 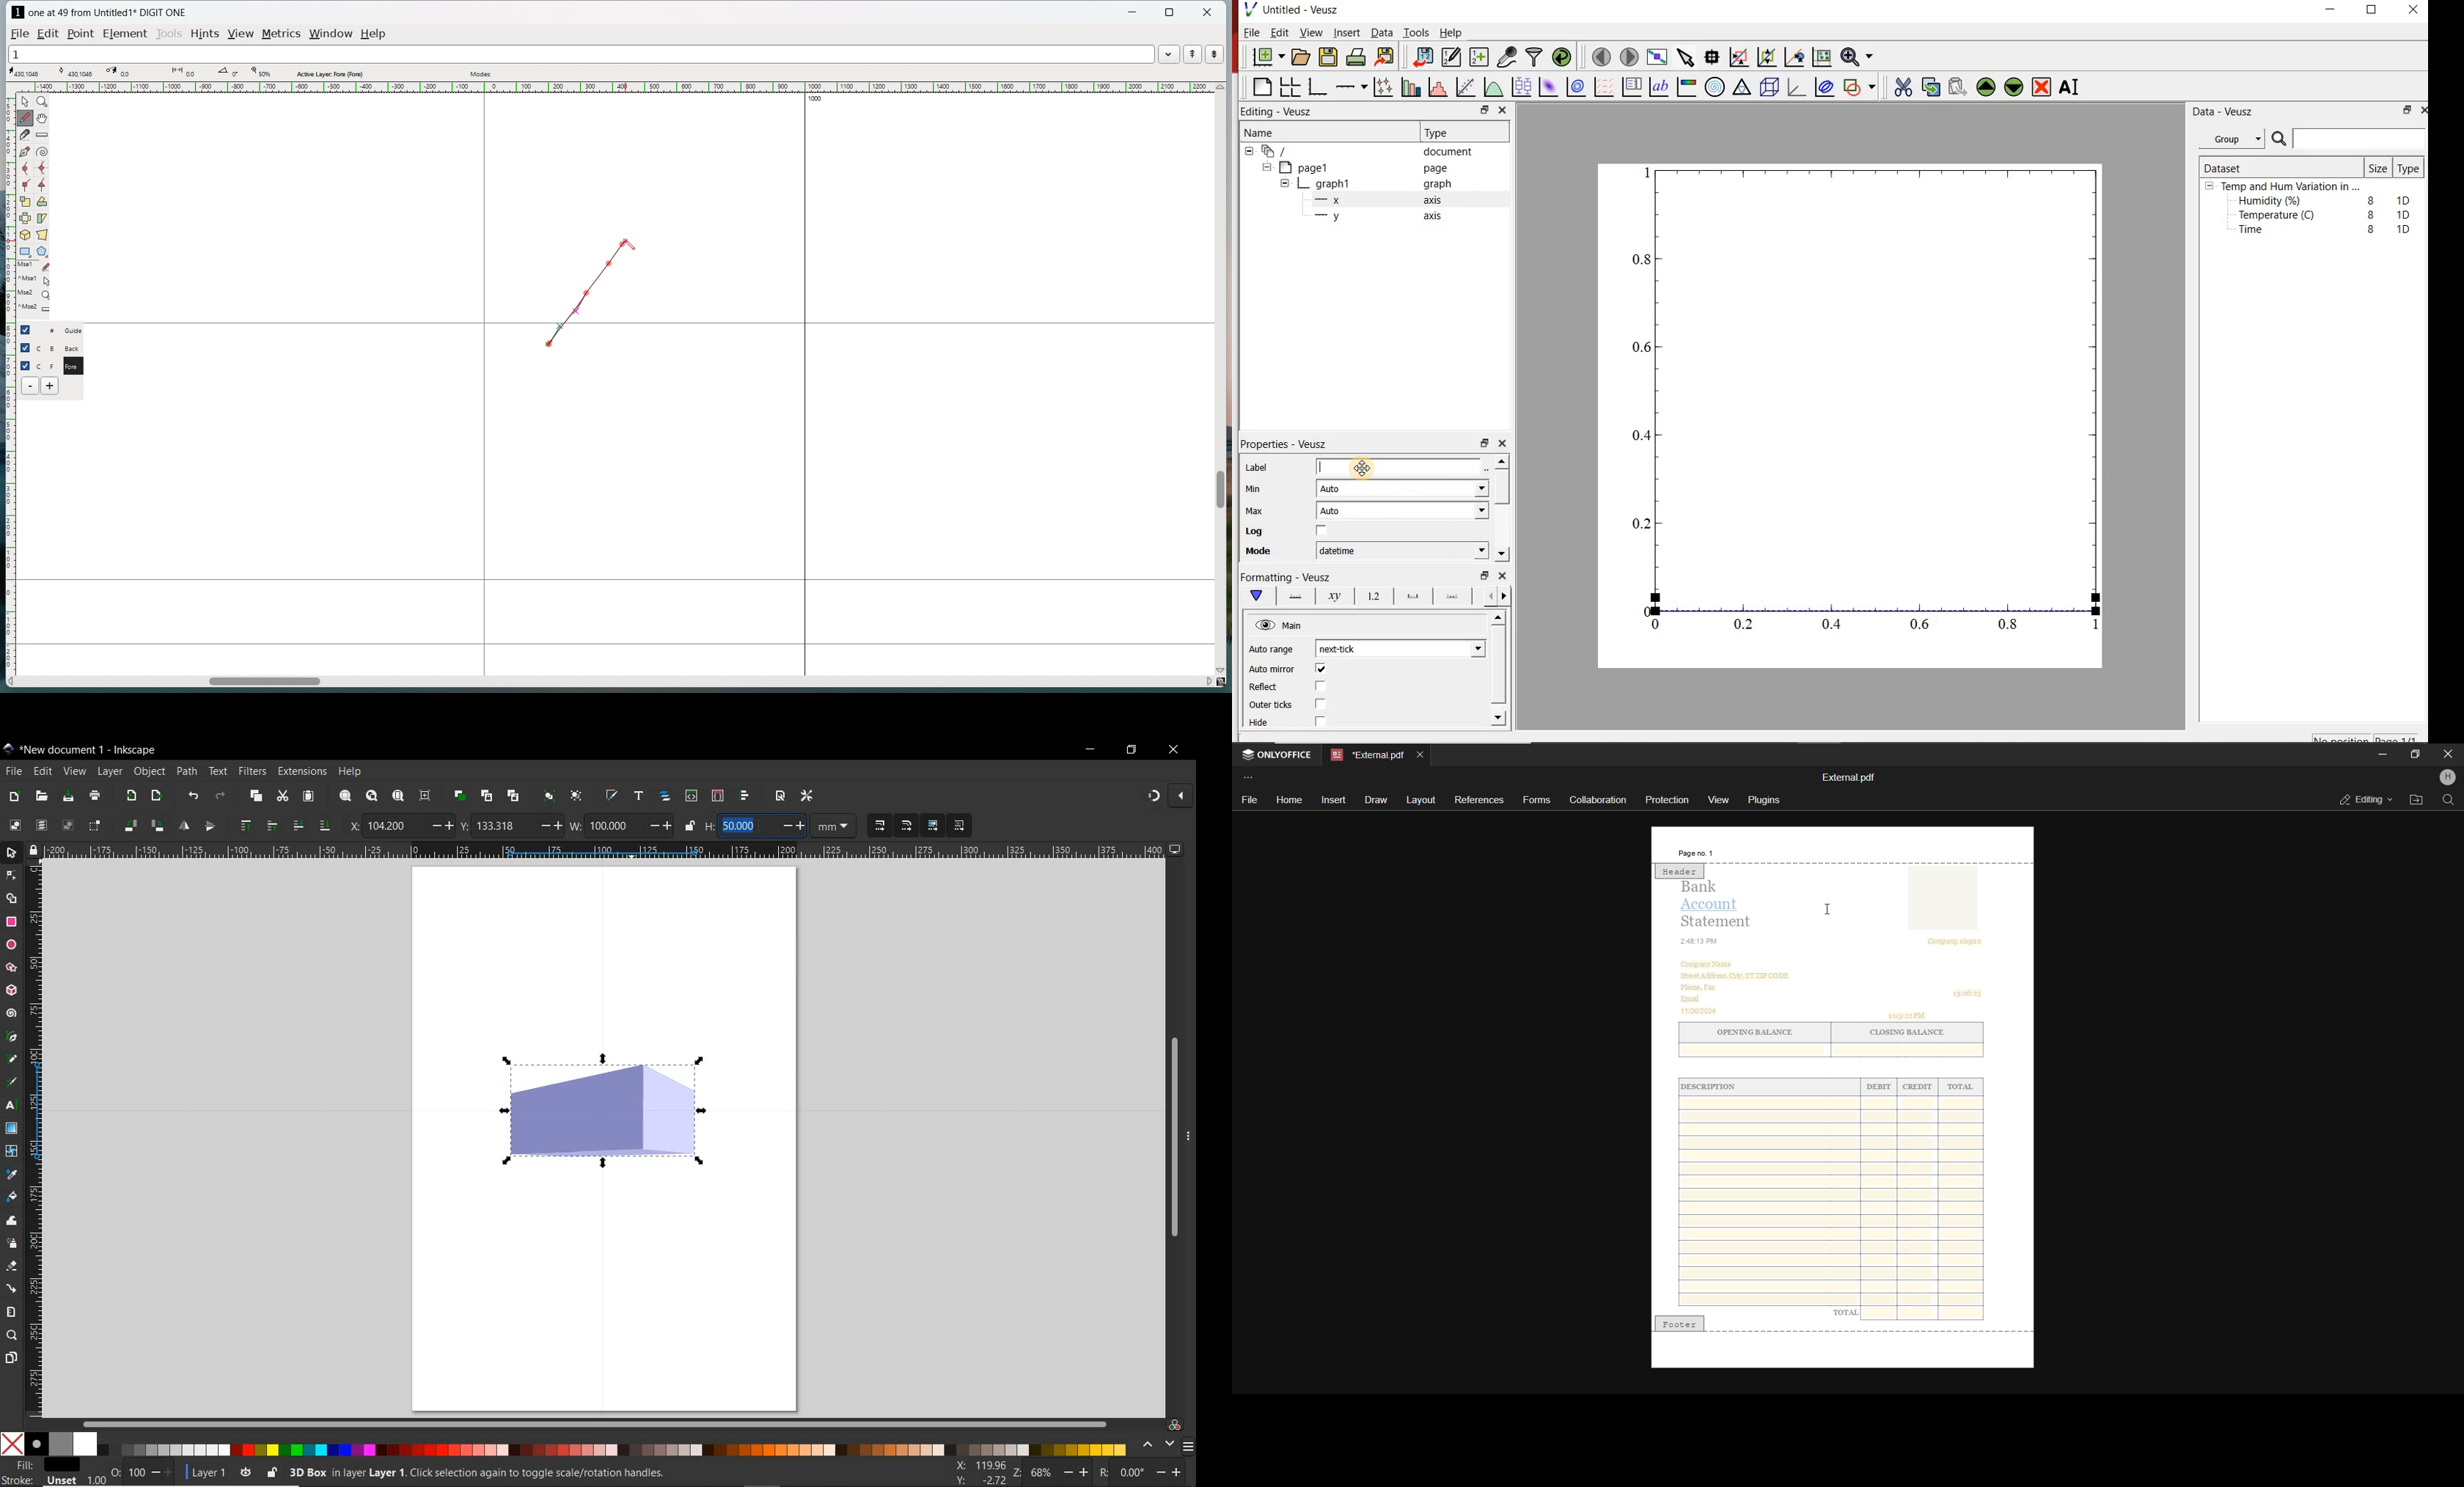 What do you see at coordinates (13, 795) in the screenshot?
I see `new` at bounding box center [13, 795].